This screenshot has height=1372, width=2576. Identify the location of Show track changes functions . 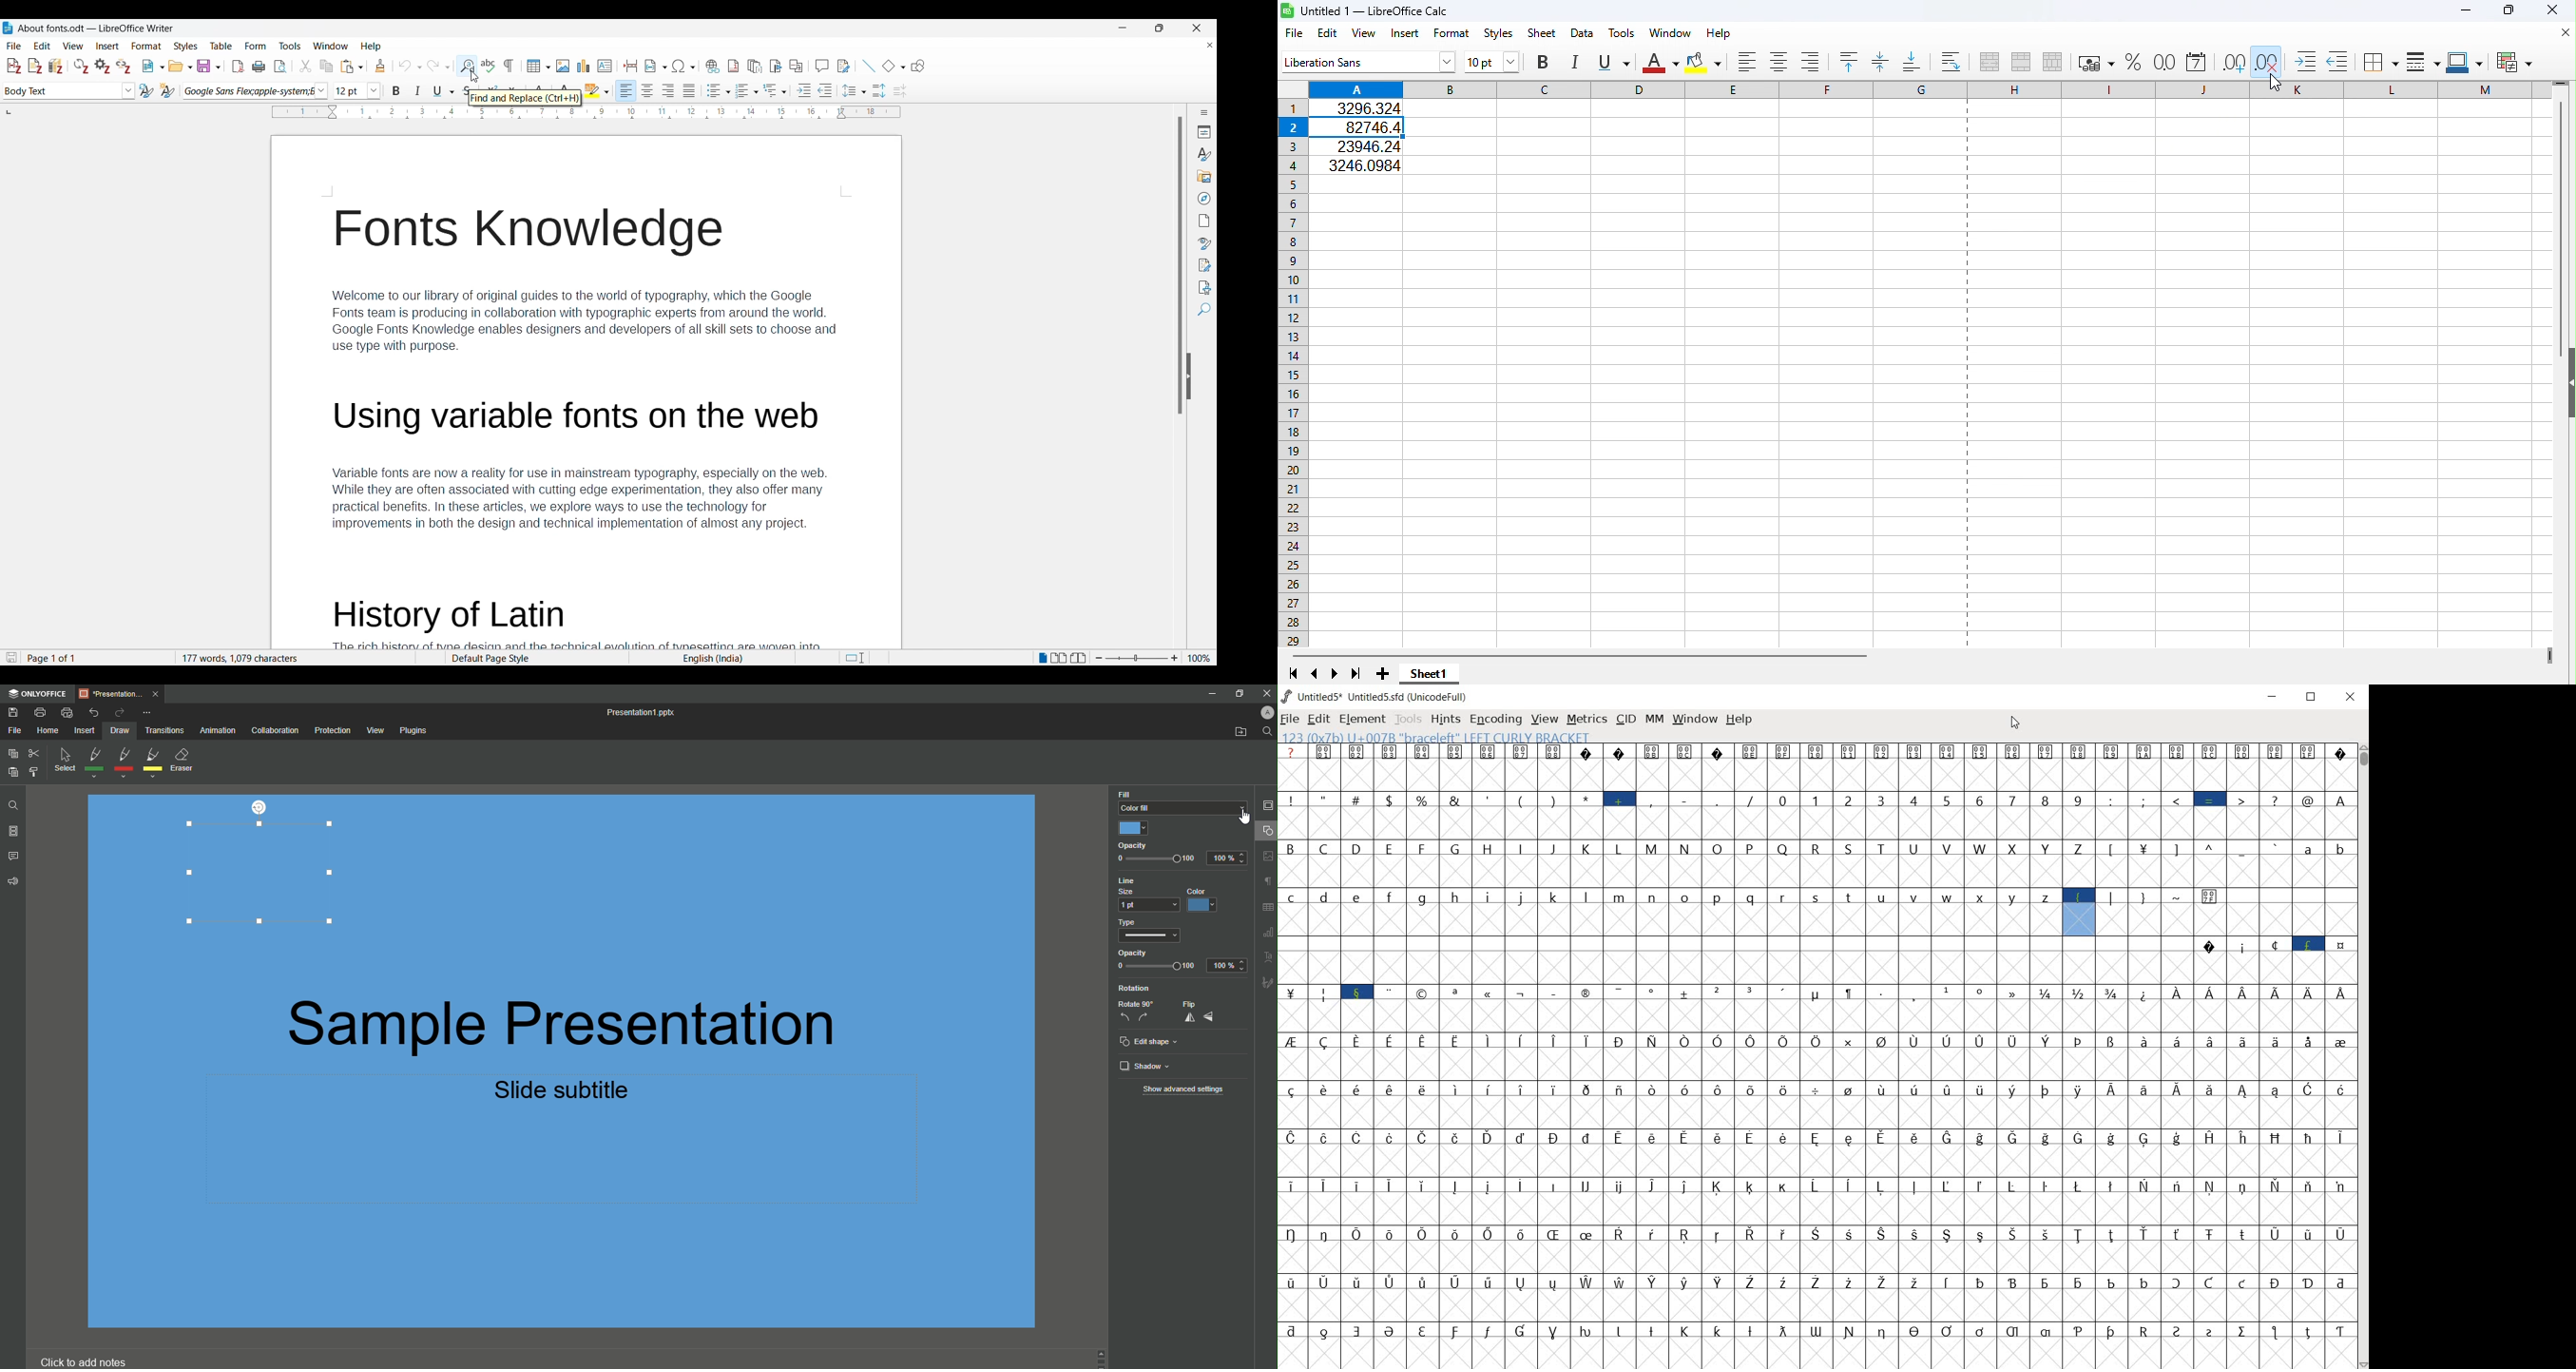
(843, 66).